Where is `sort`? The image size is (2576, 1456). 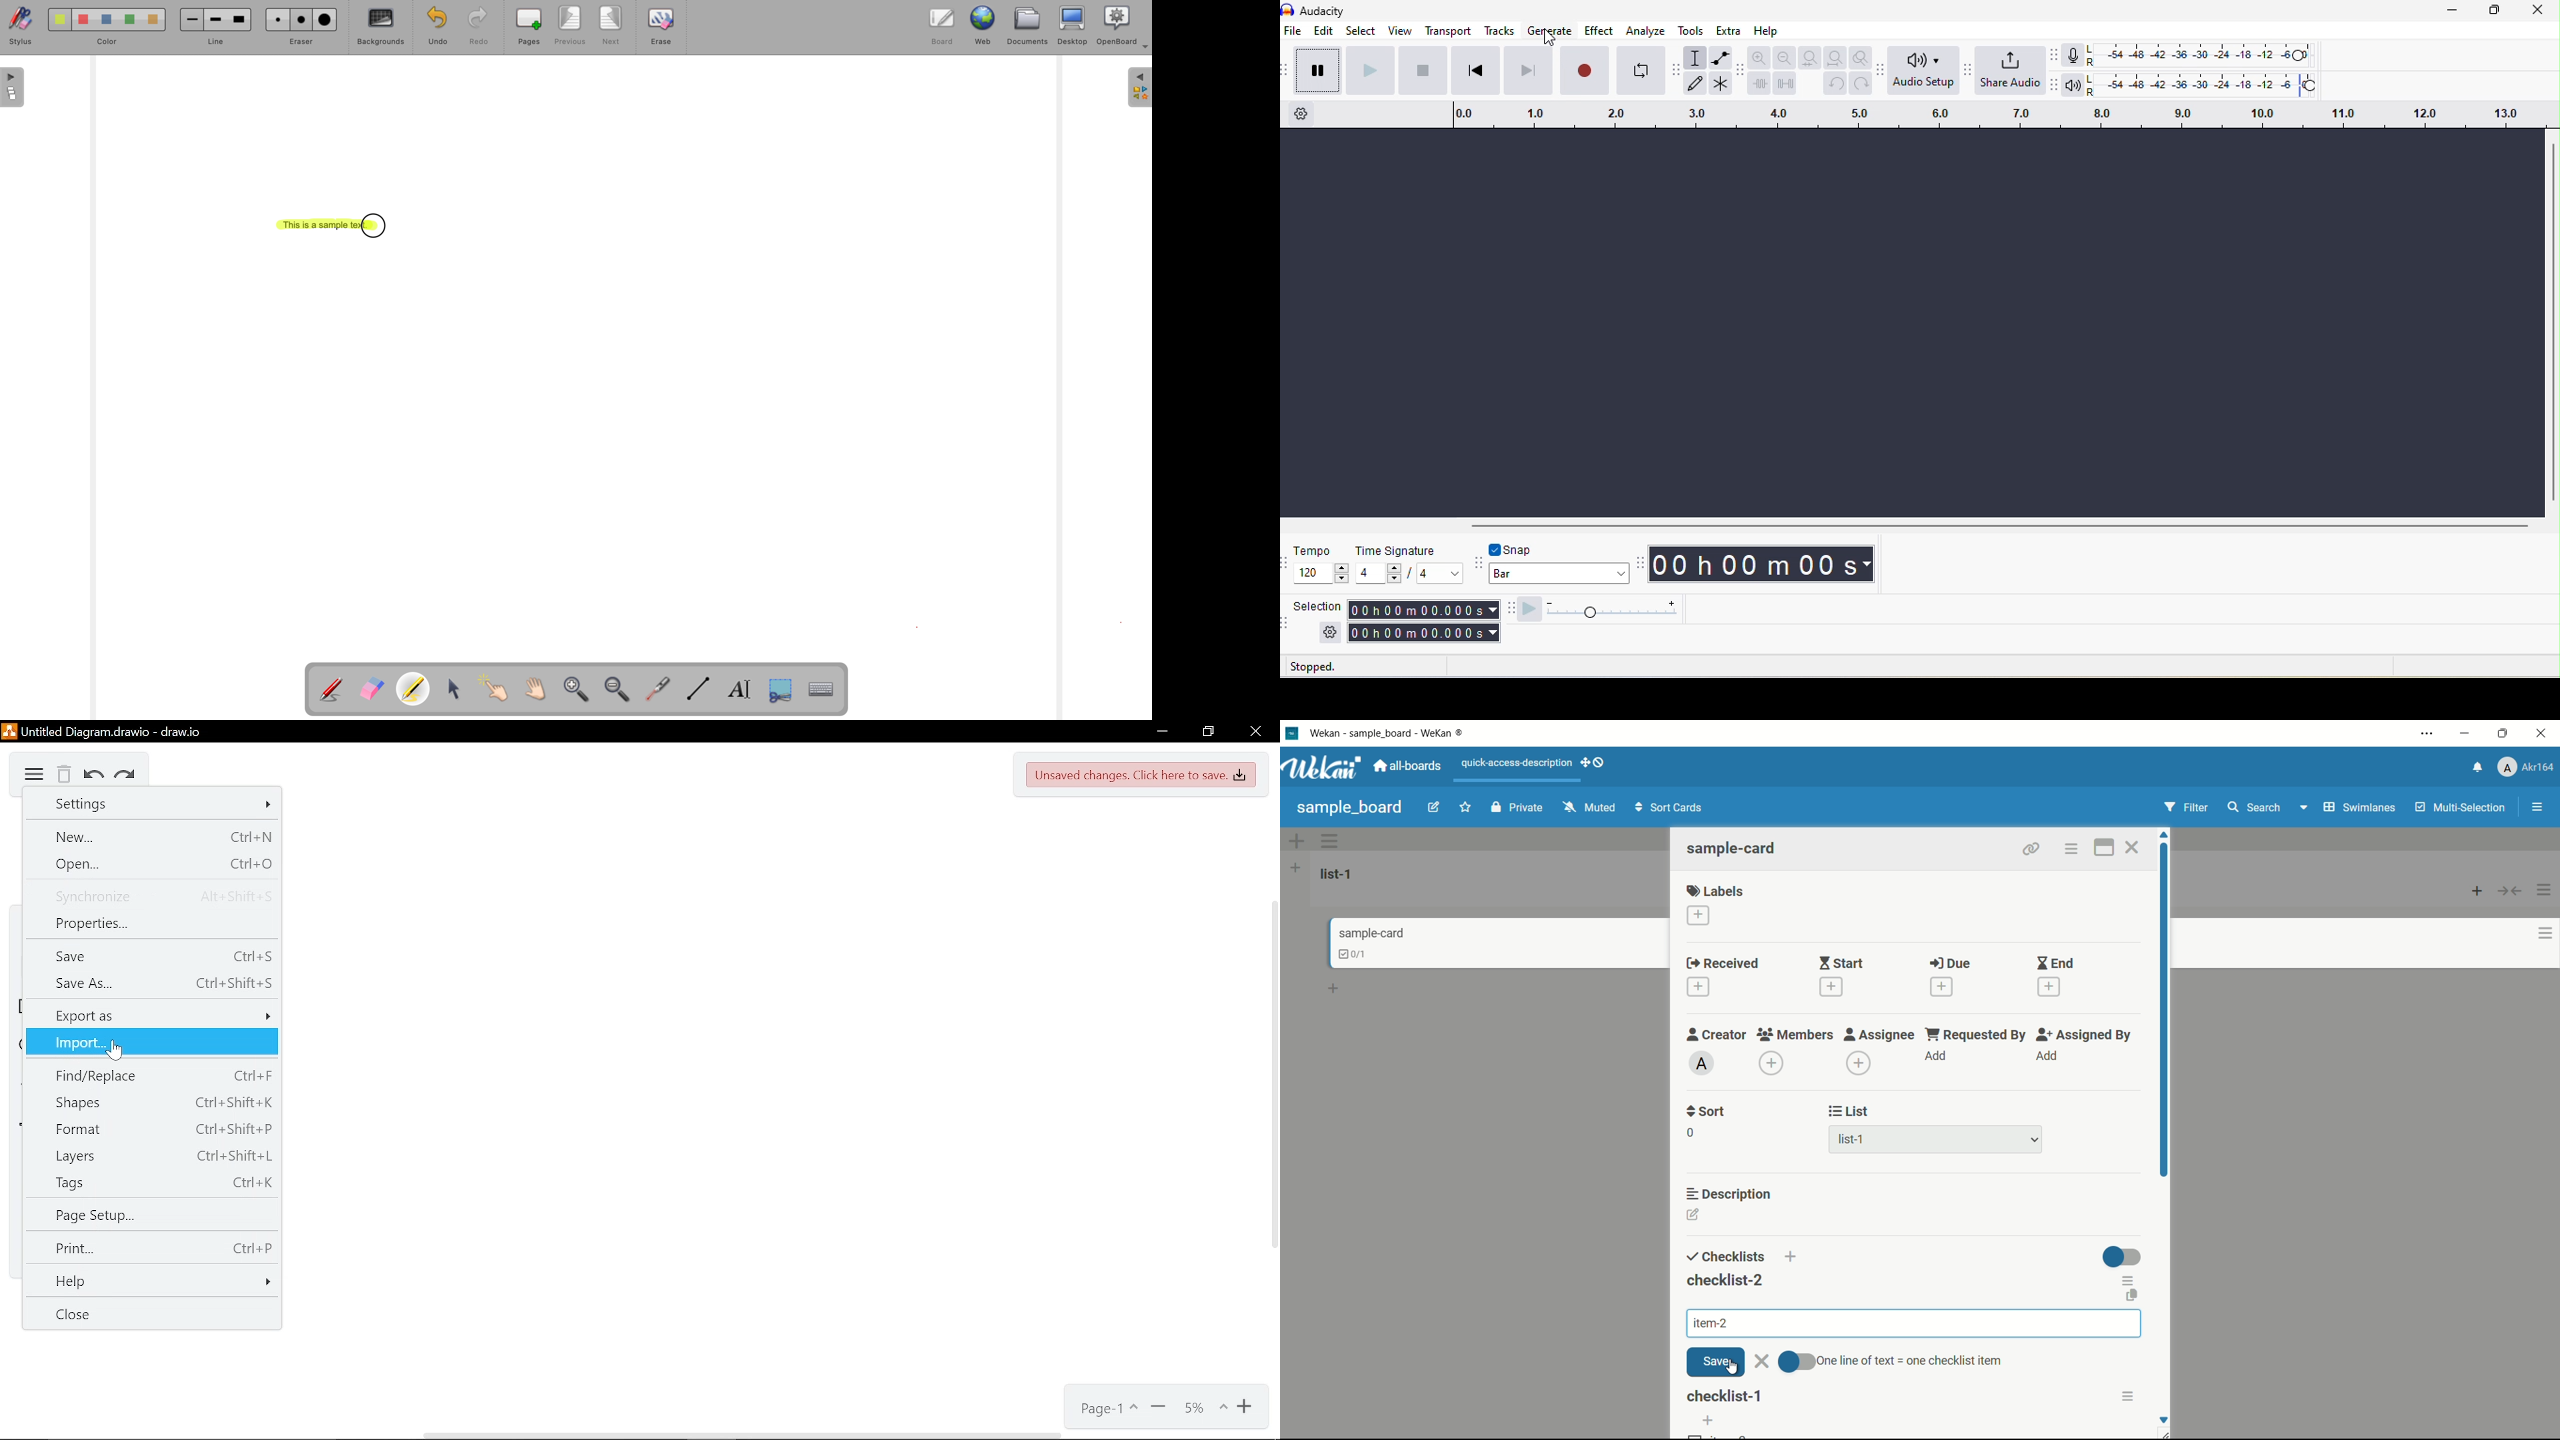 sort is located at coordinates (1707, 1111).